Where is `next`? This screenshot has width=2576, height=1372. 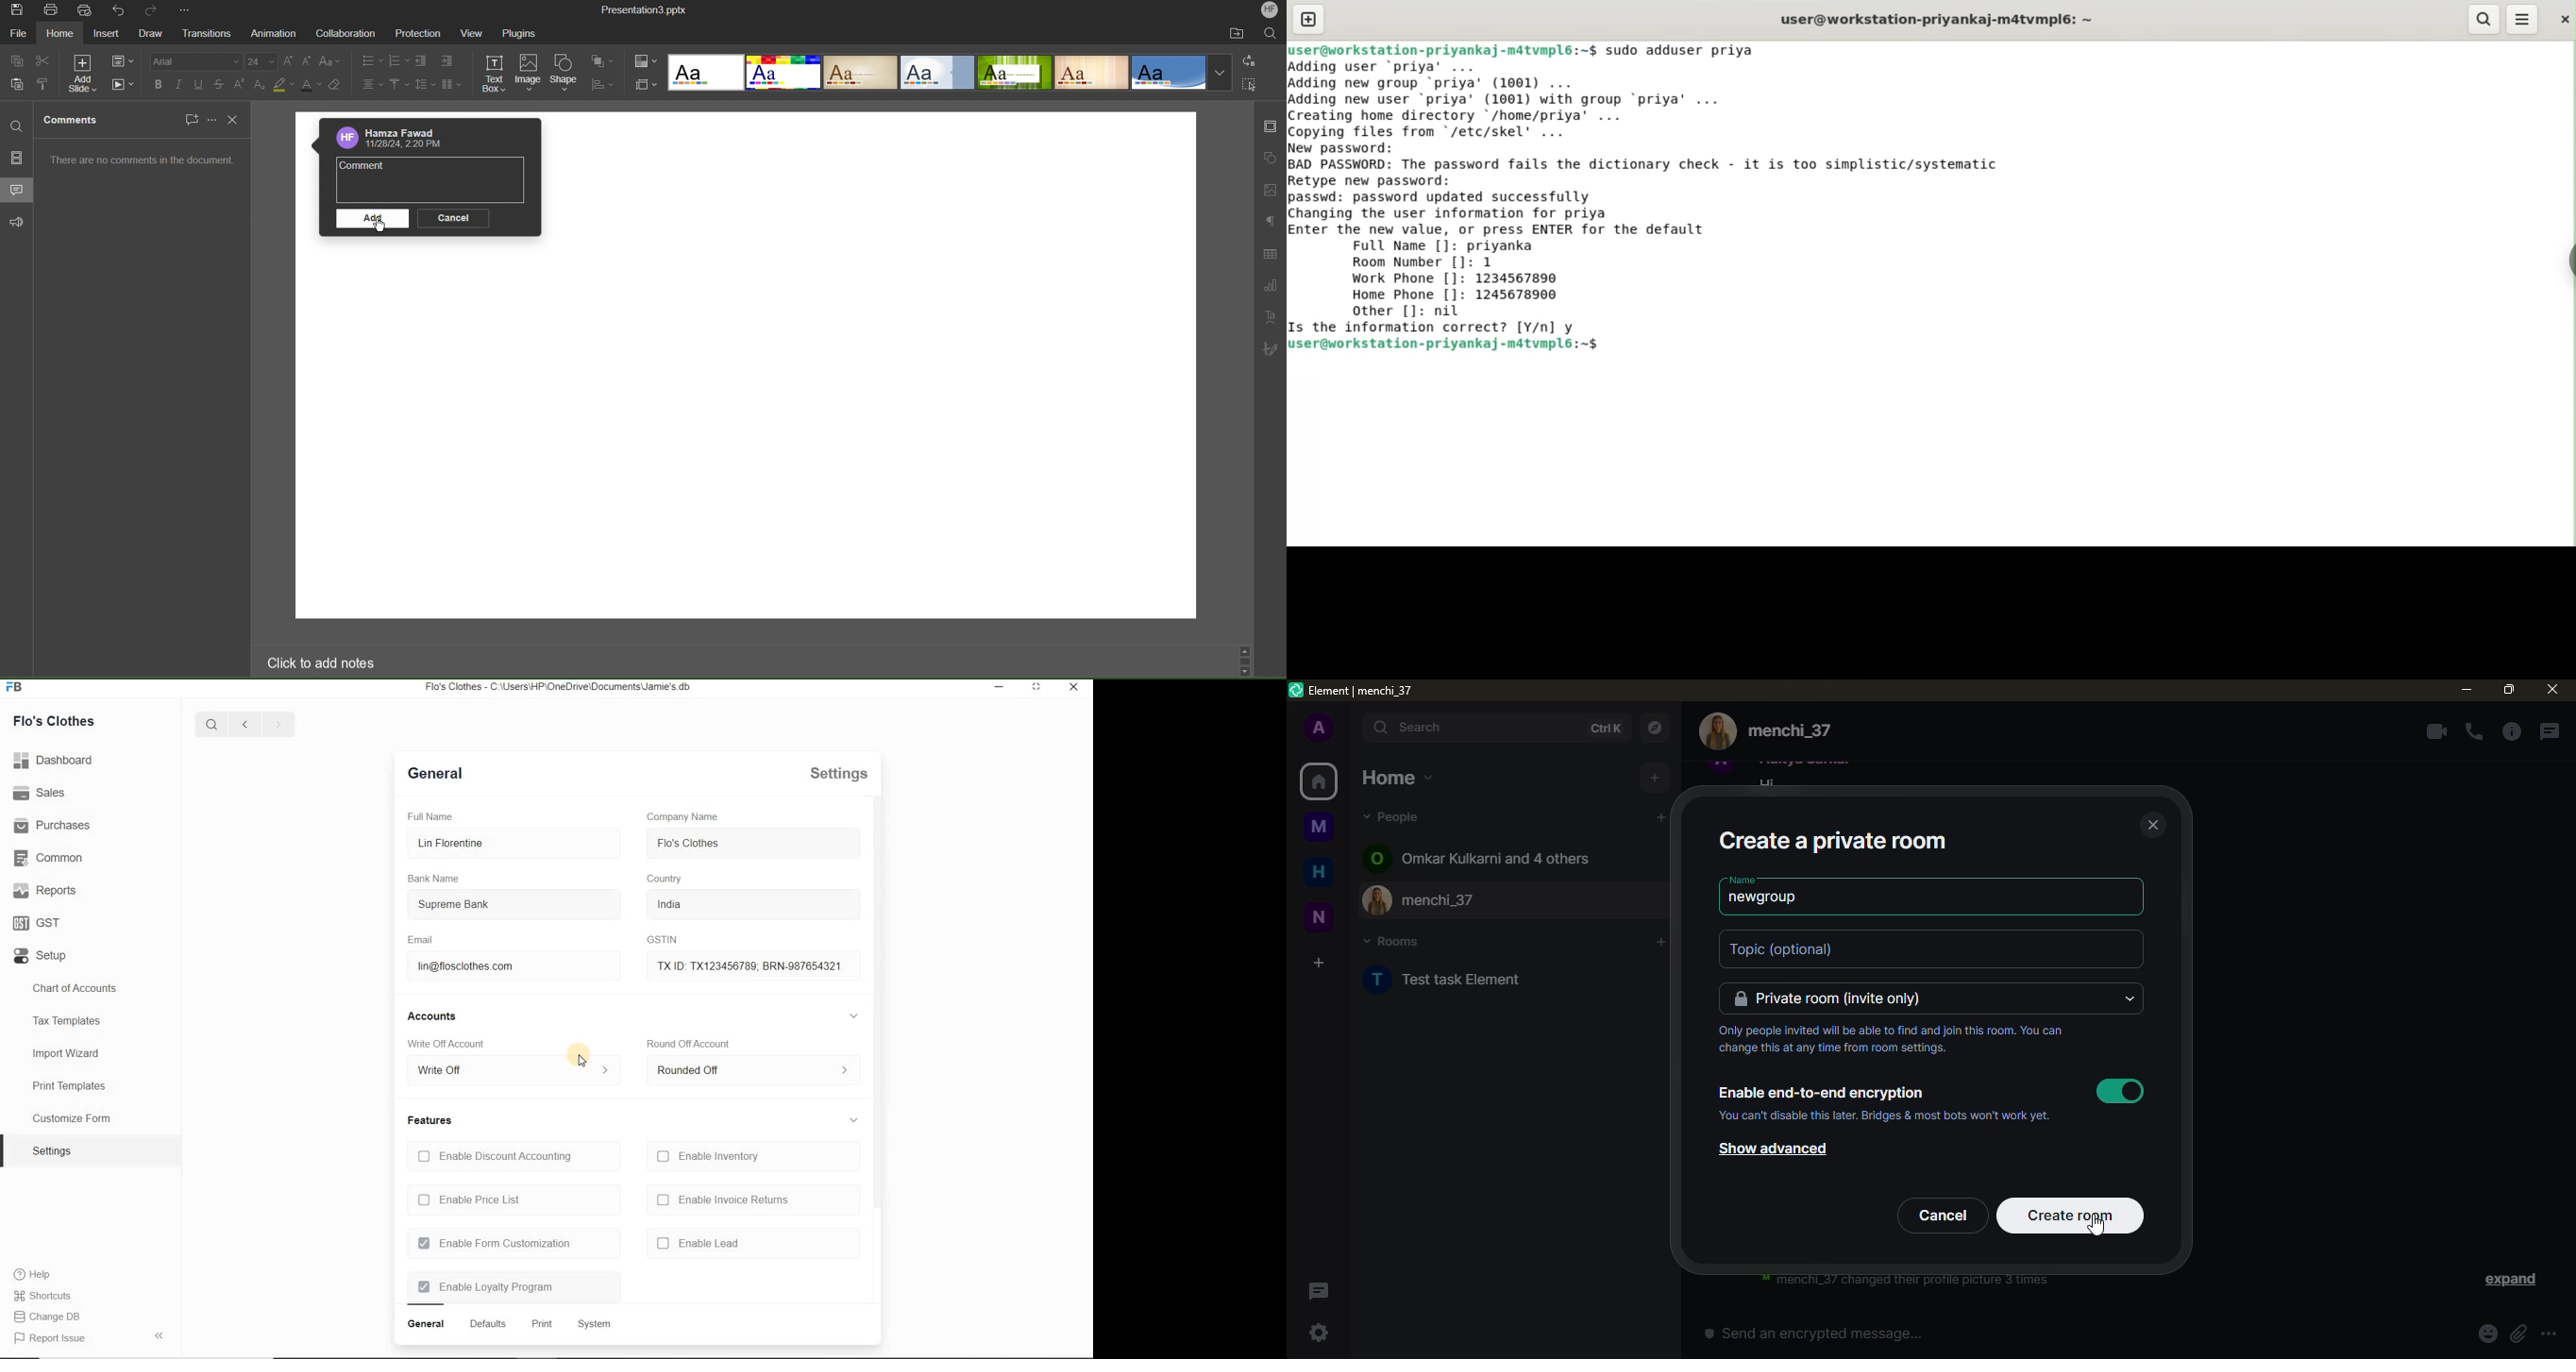
next is located at coordinates (276, 724).